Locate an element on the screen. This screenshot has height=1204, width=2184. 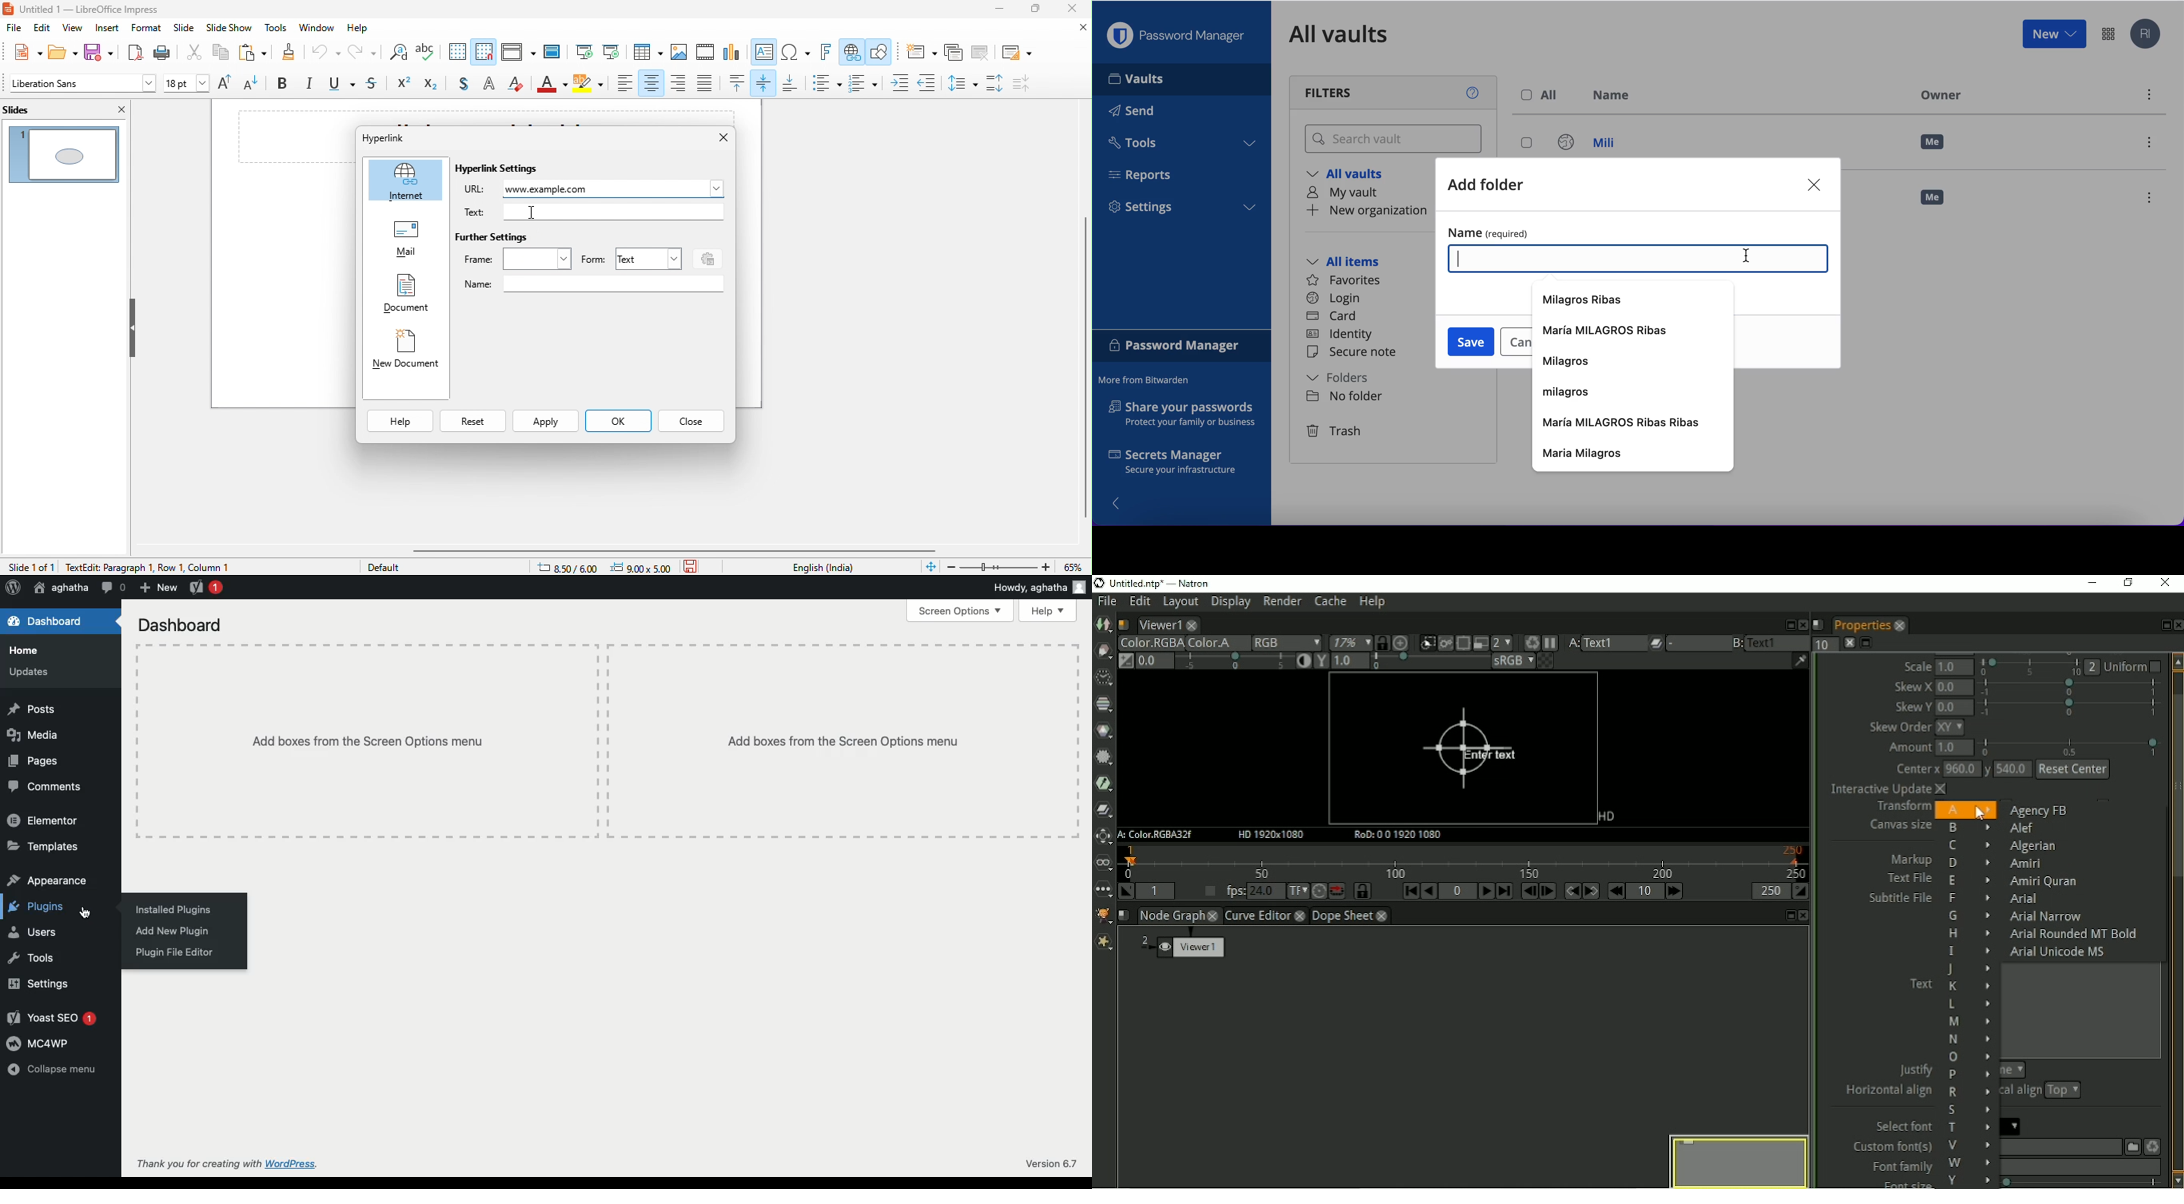
cursor movement is located at coordinates (536, 211).